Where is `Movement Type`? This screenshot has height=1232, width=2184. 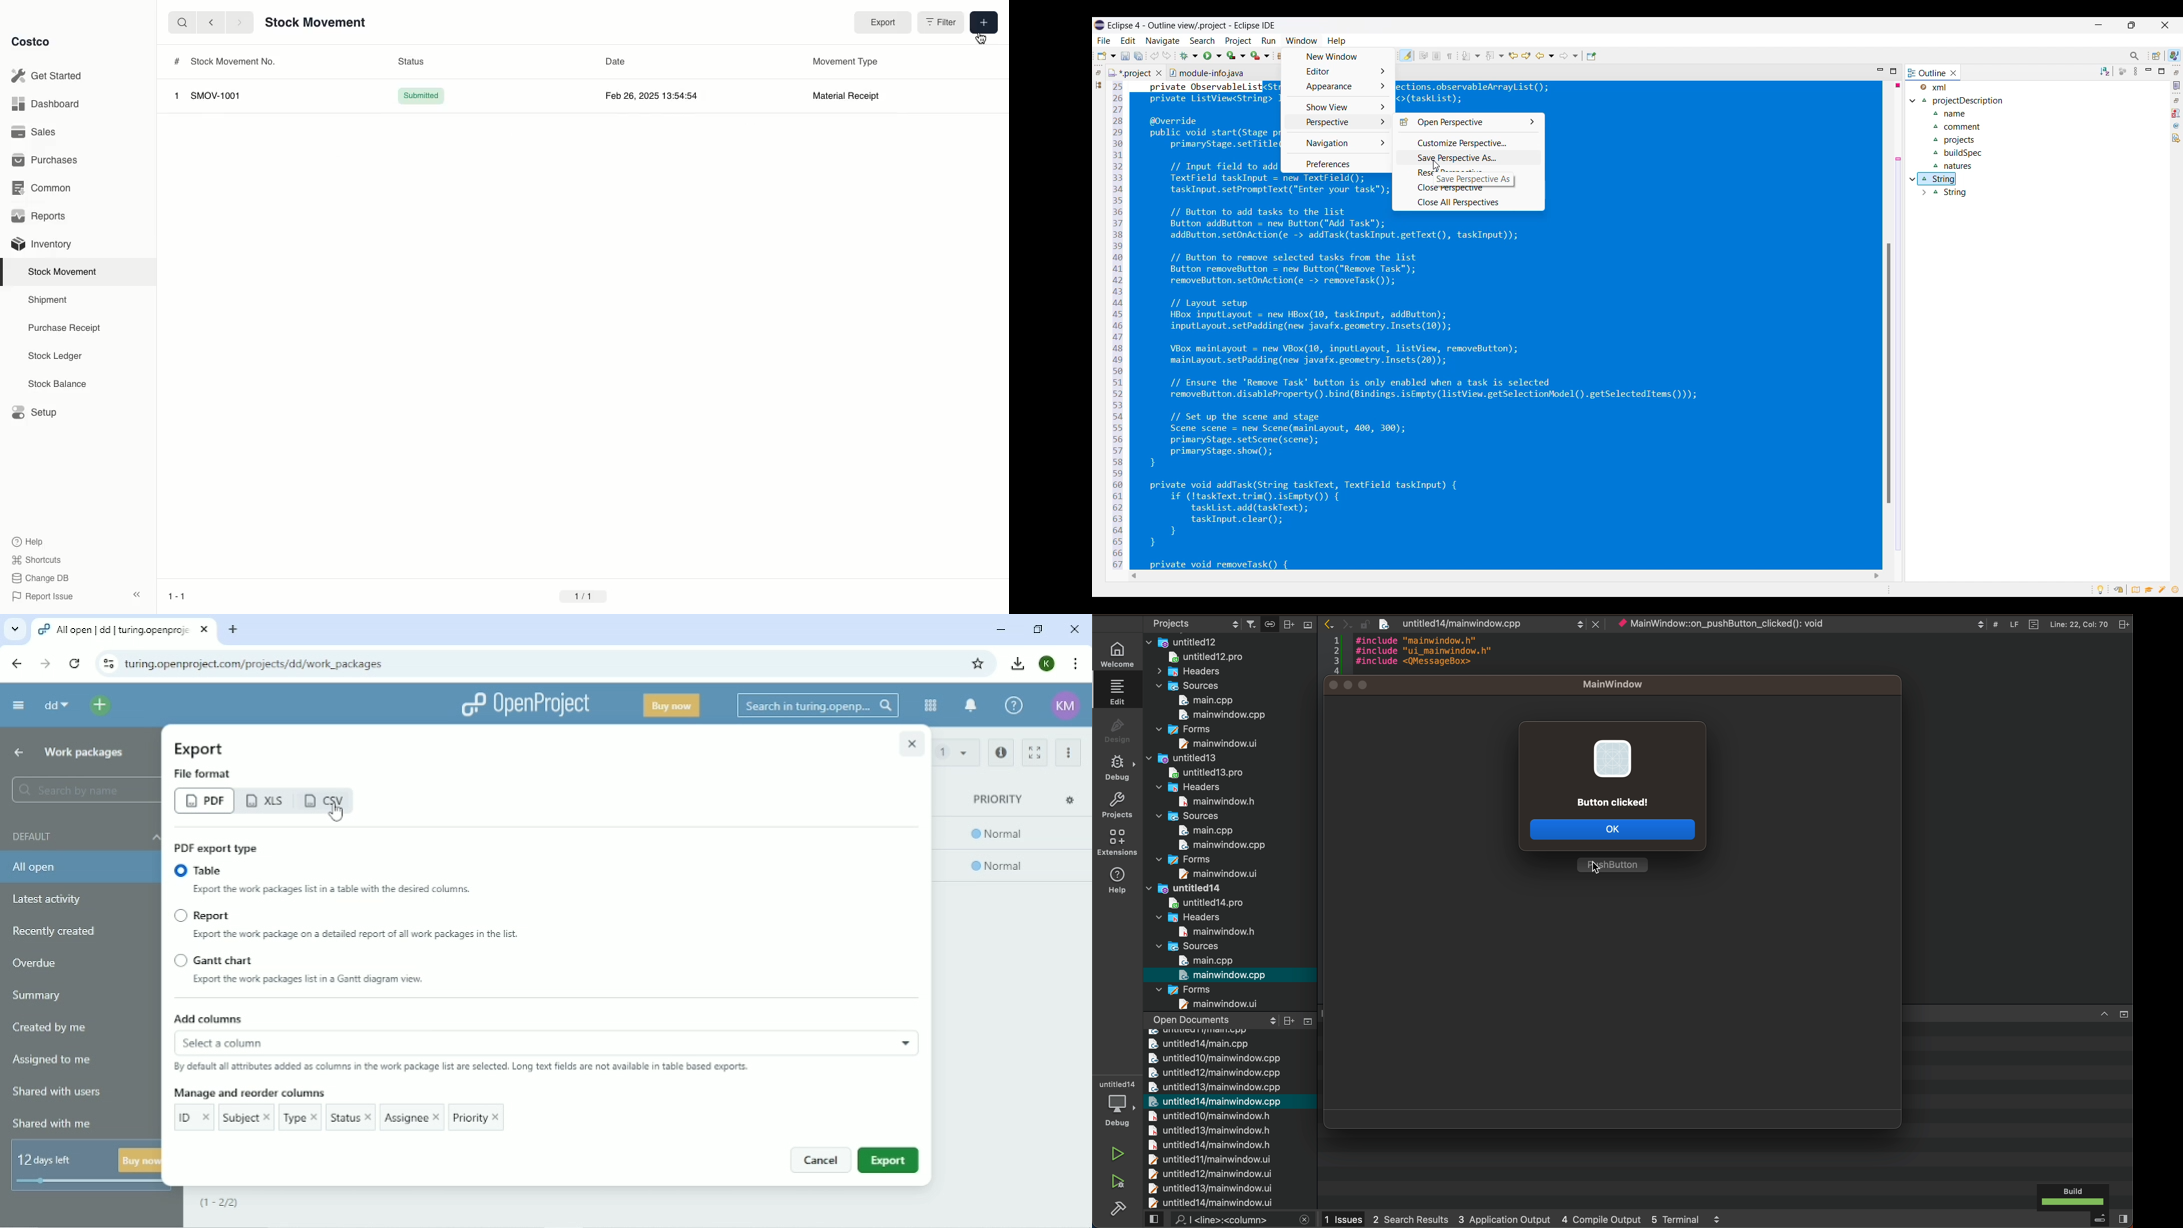 Movement Type is located at coordinates (845, 62).